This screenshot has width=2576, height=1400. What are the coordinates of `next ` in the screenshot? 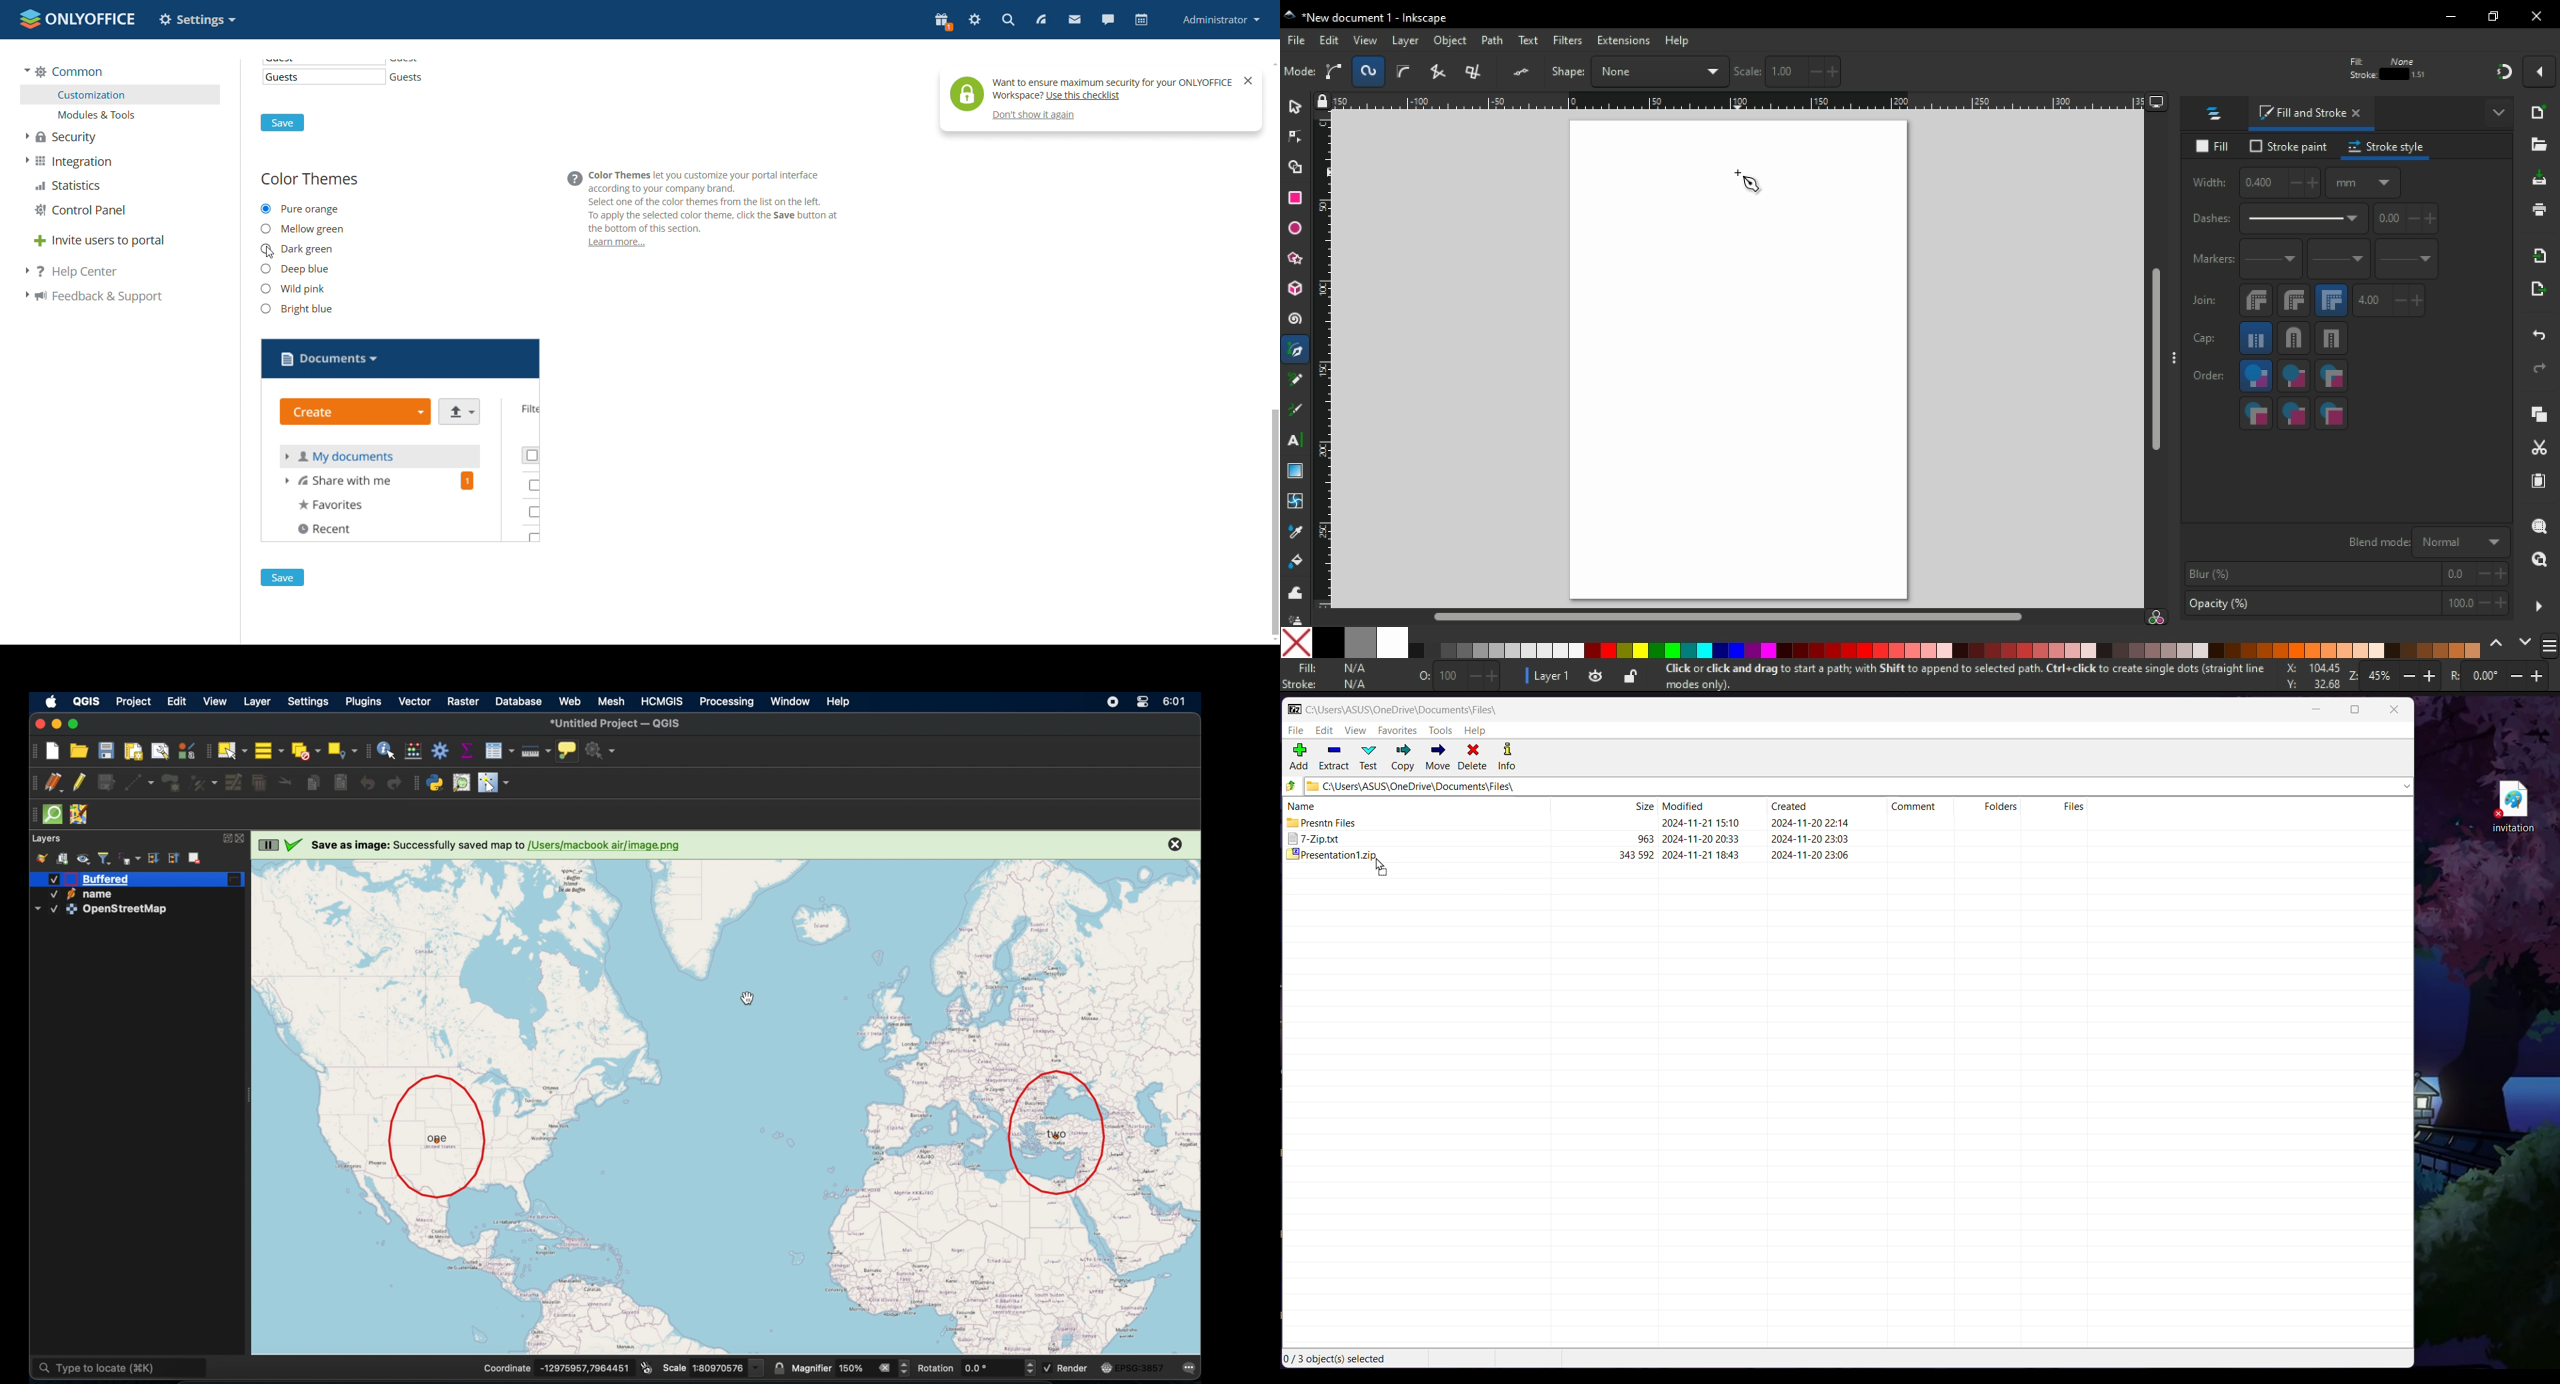 It's located at (2526, 644).